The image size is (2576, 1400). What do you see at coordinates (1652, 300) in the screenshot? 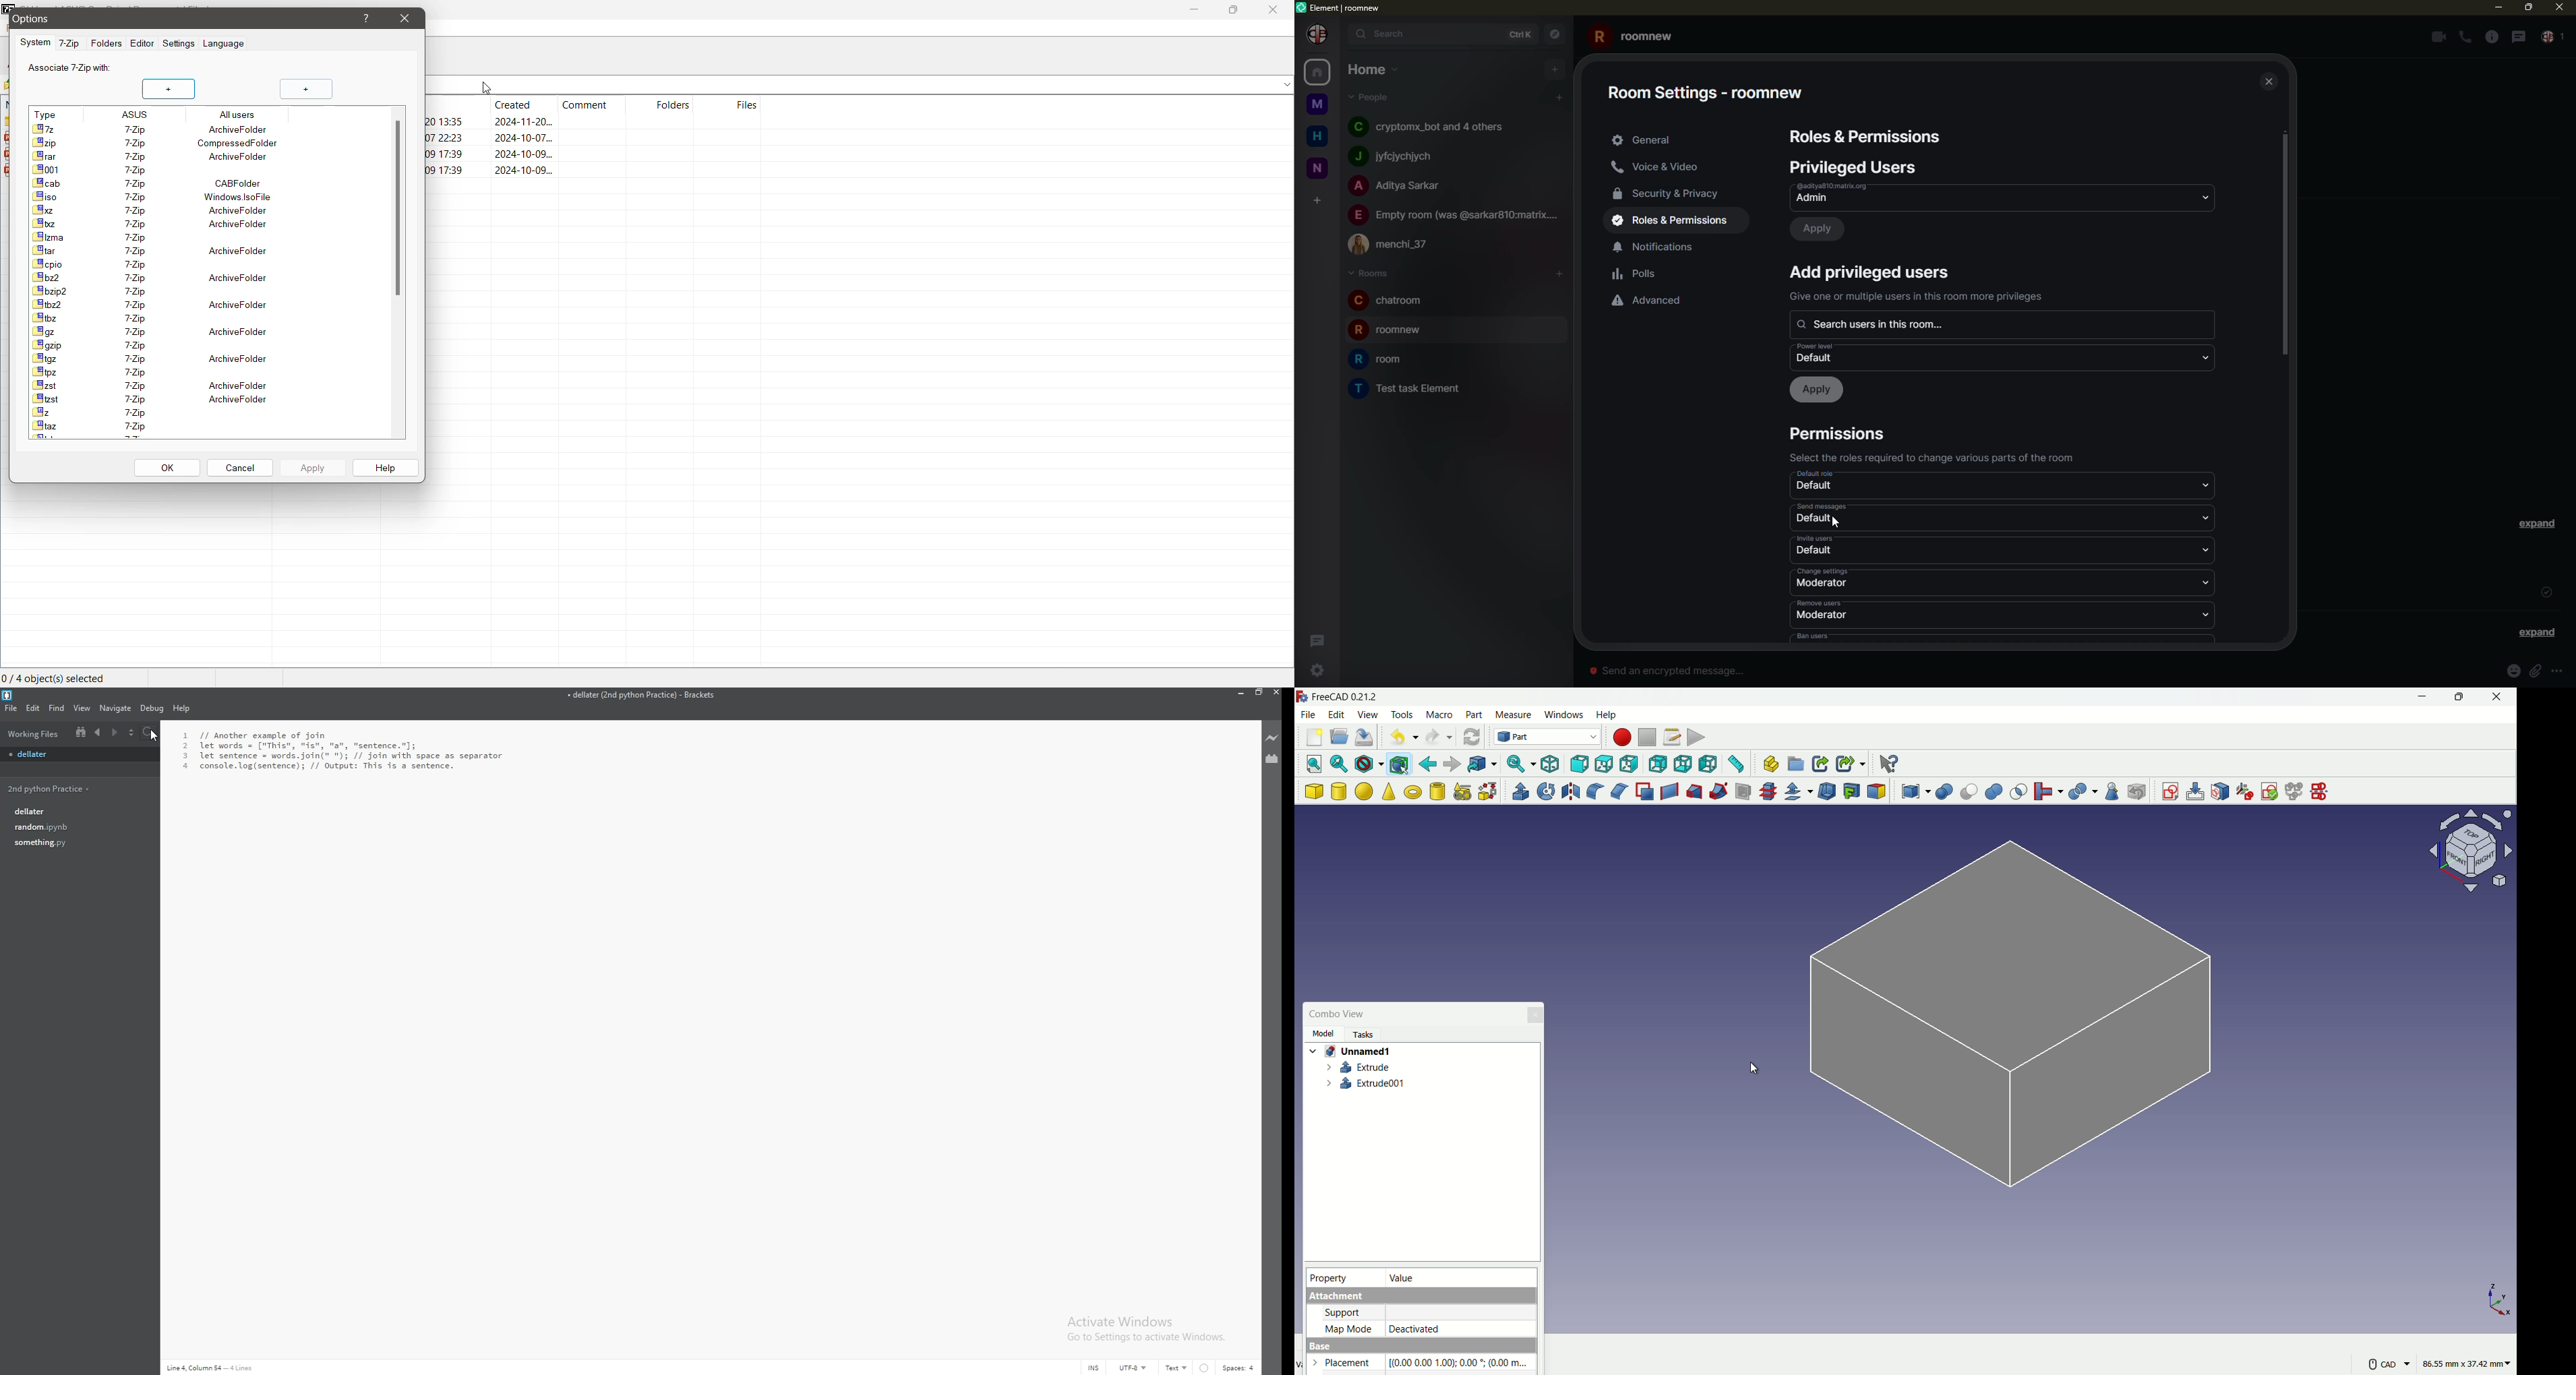
I see `advaced` at bounding box center [1652, 300].